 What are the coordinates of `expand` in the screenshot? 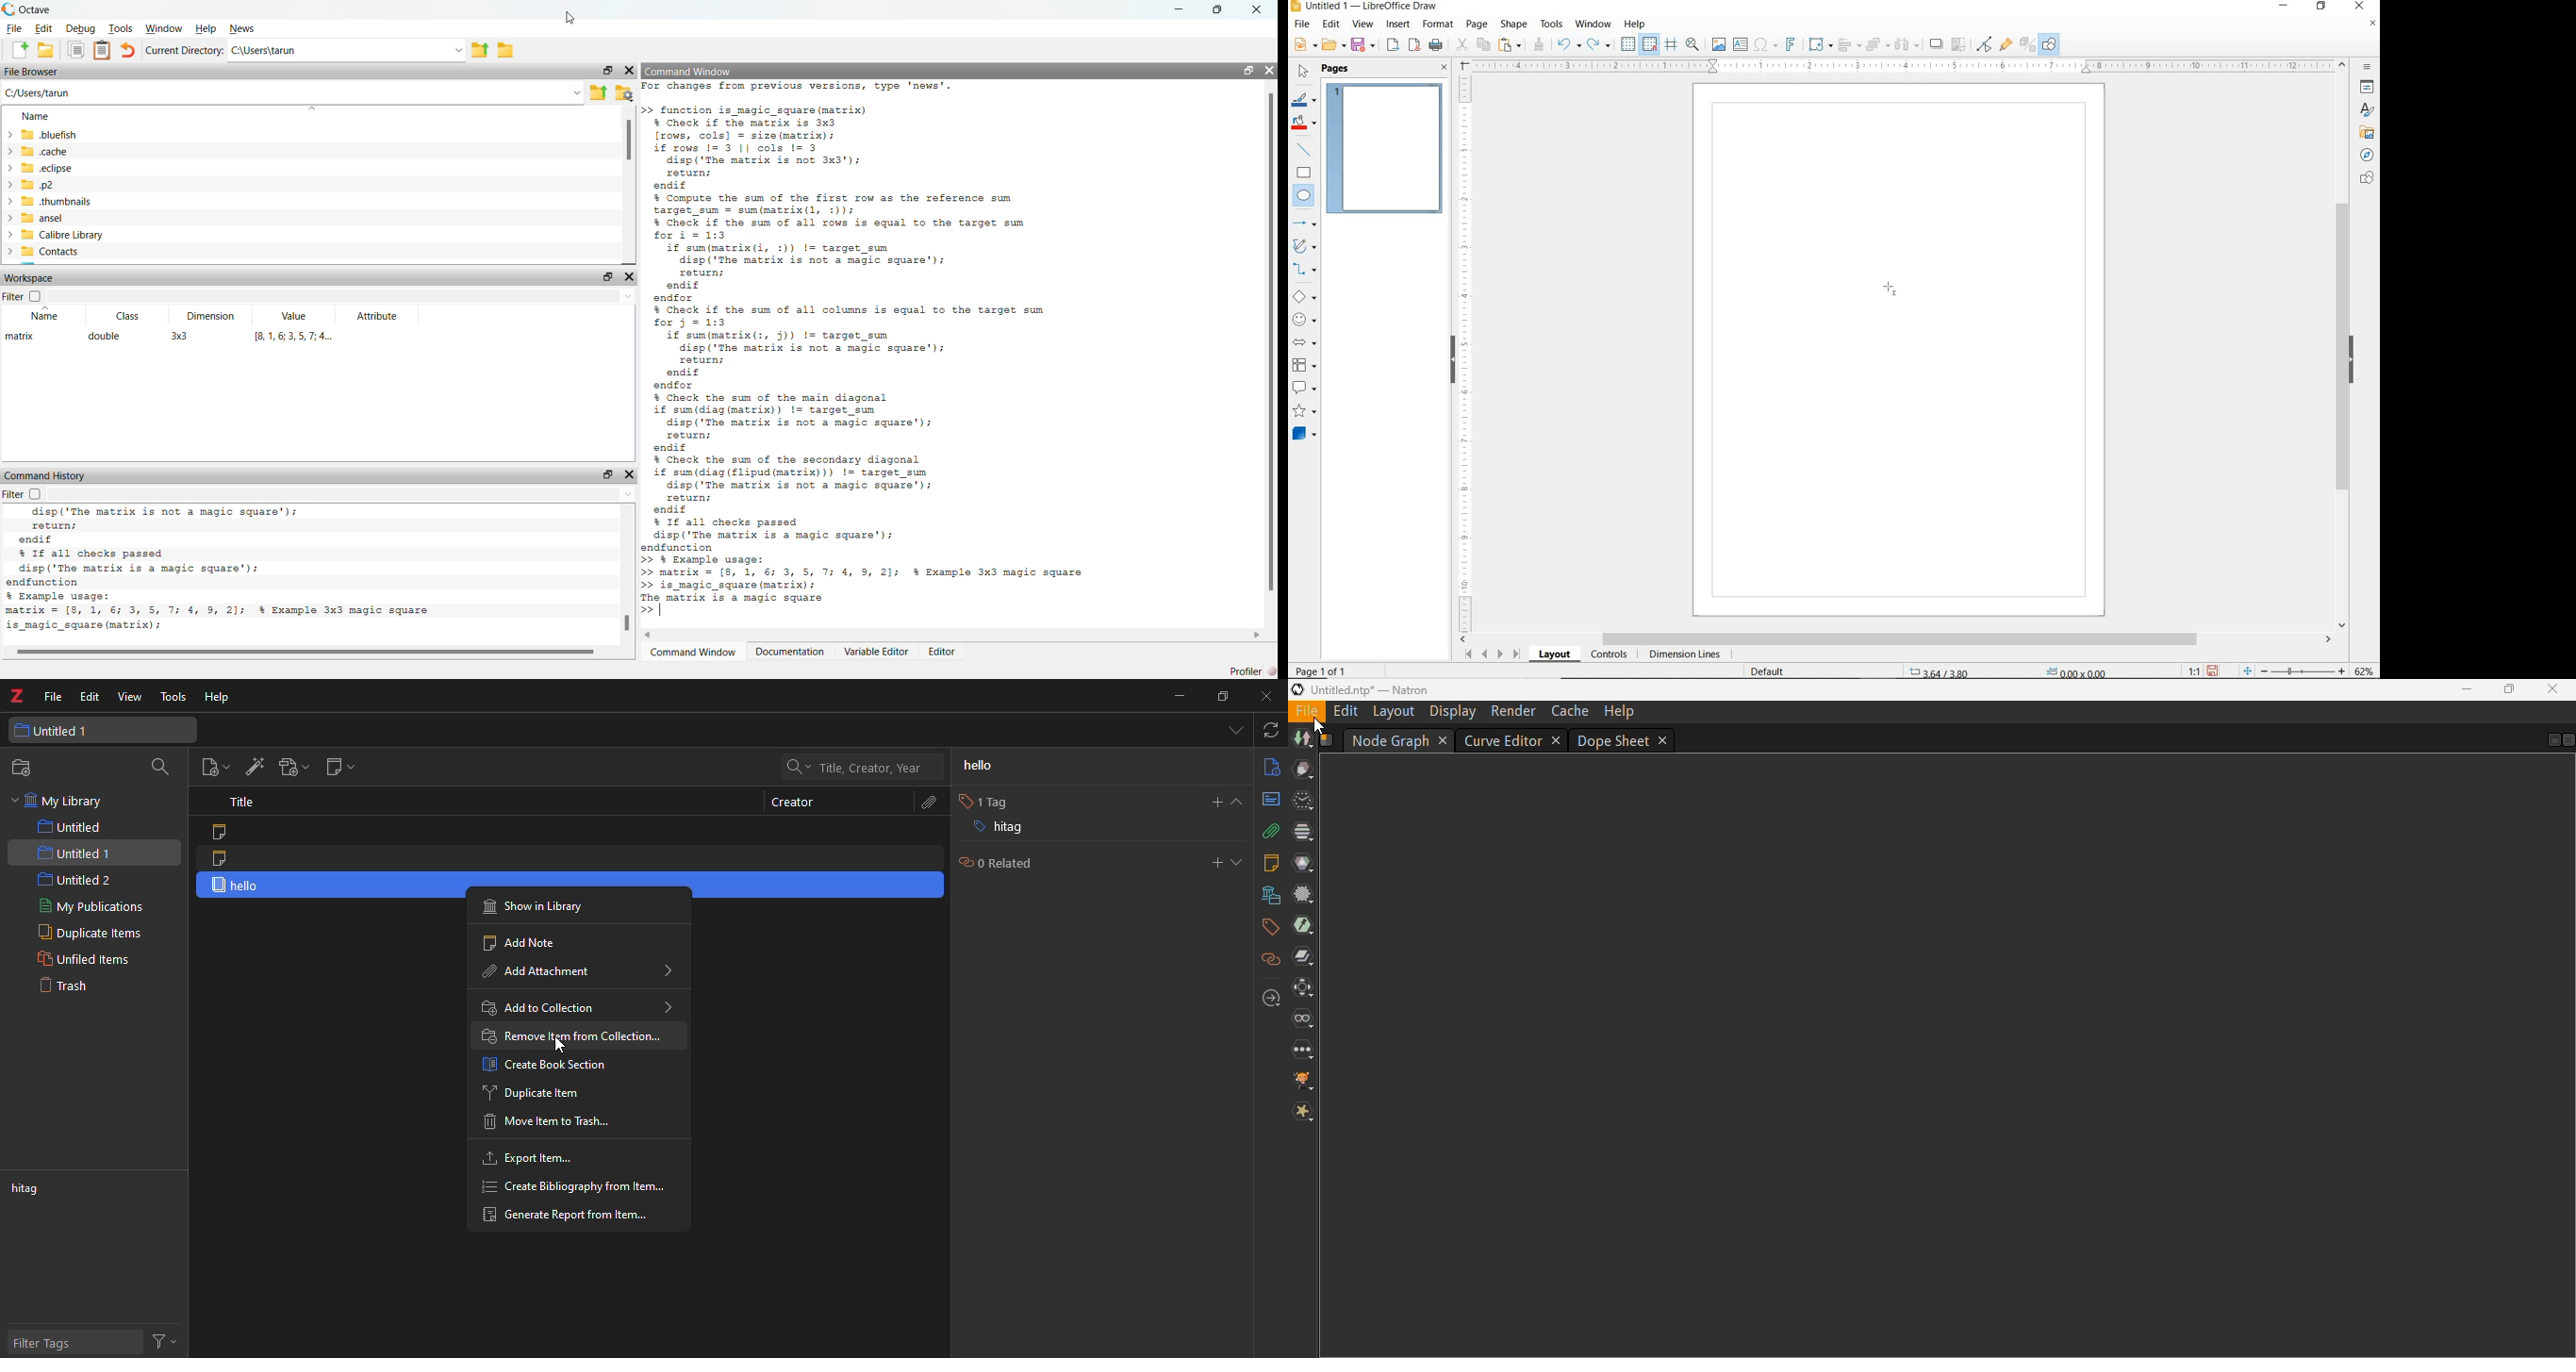 It's located at (1238, 863).